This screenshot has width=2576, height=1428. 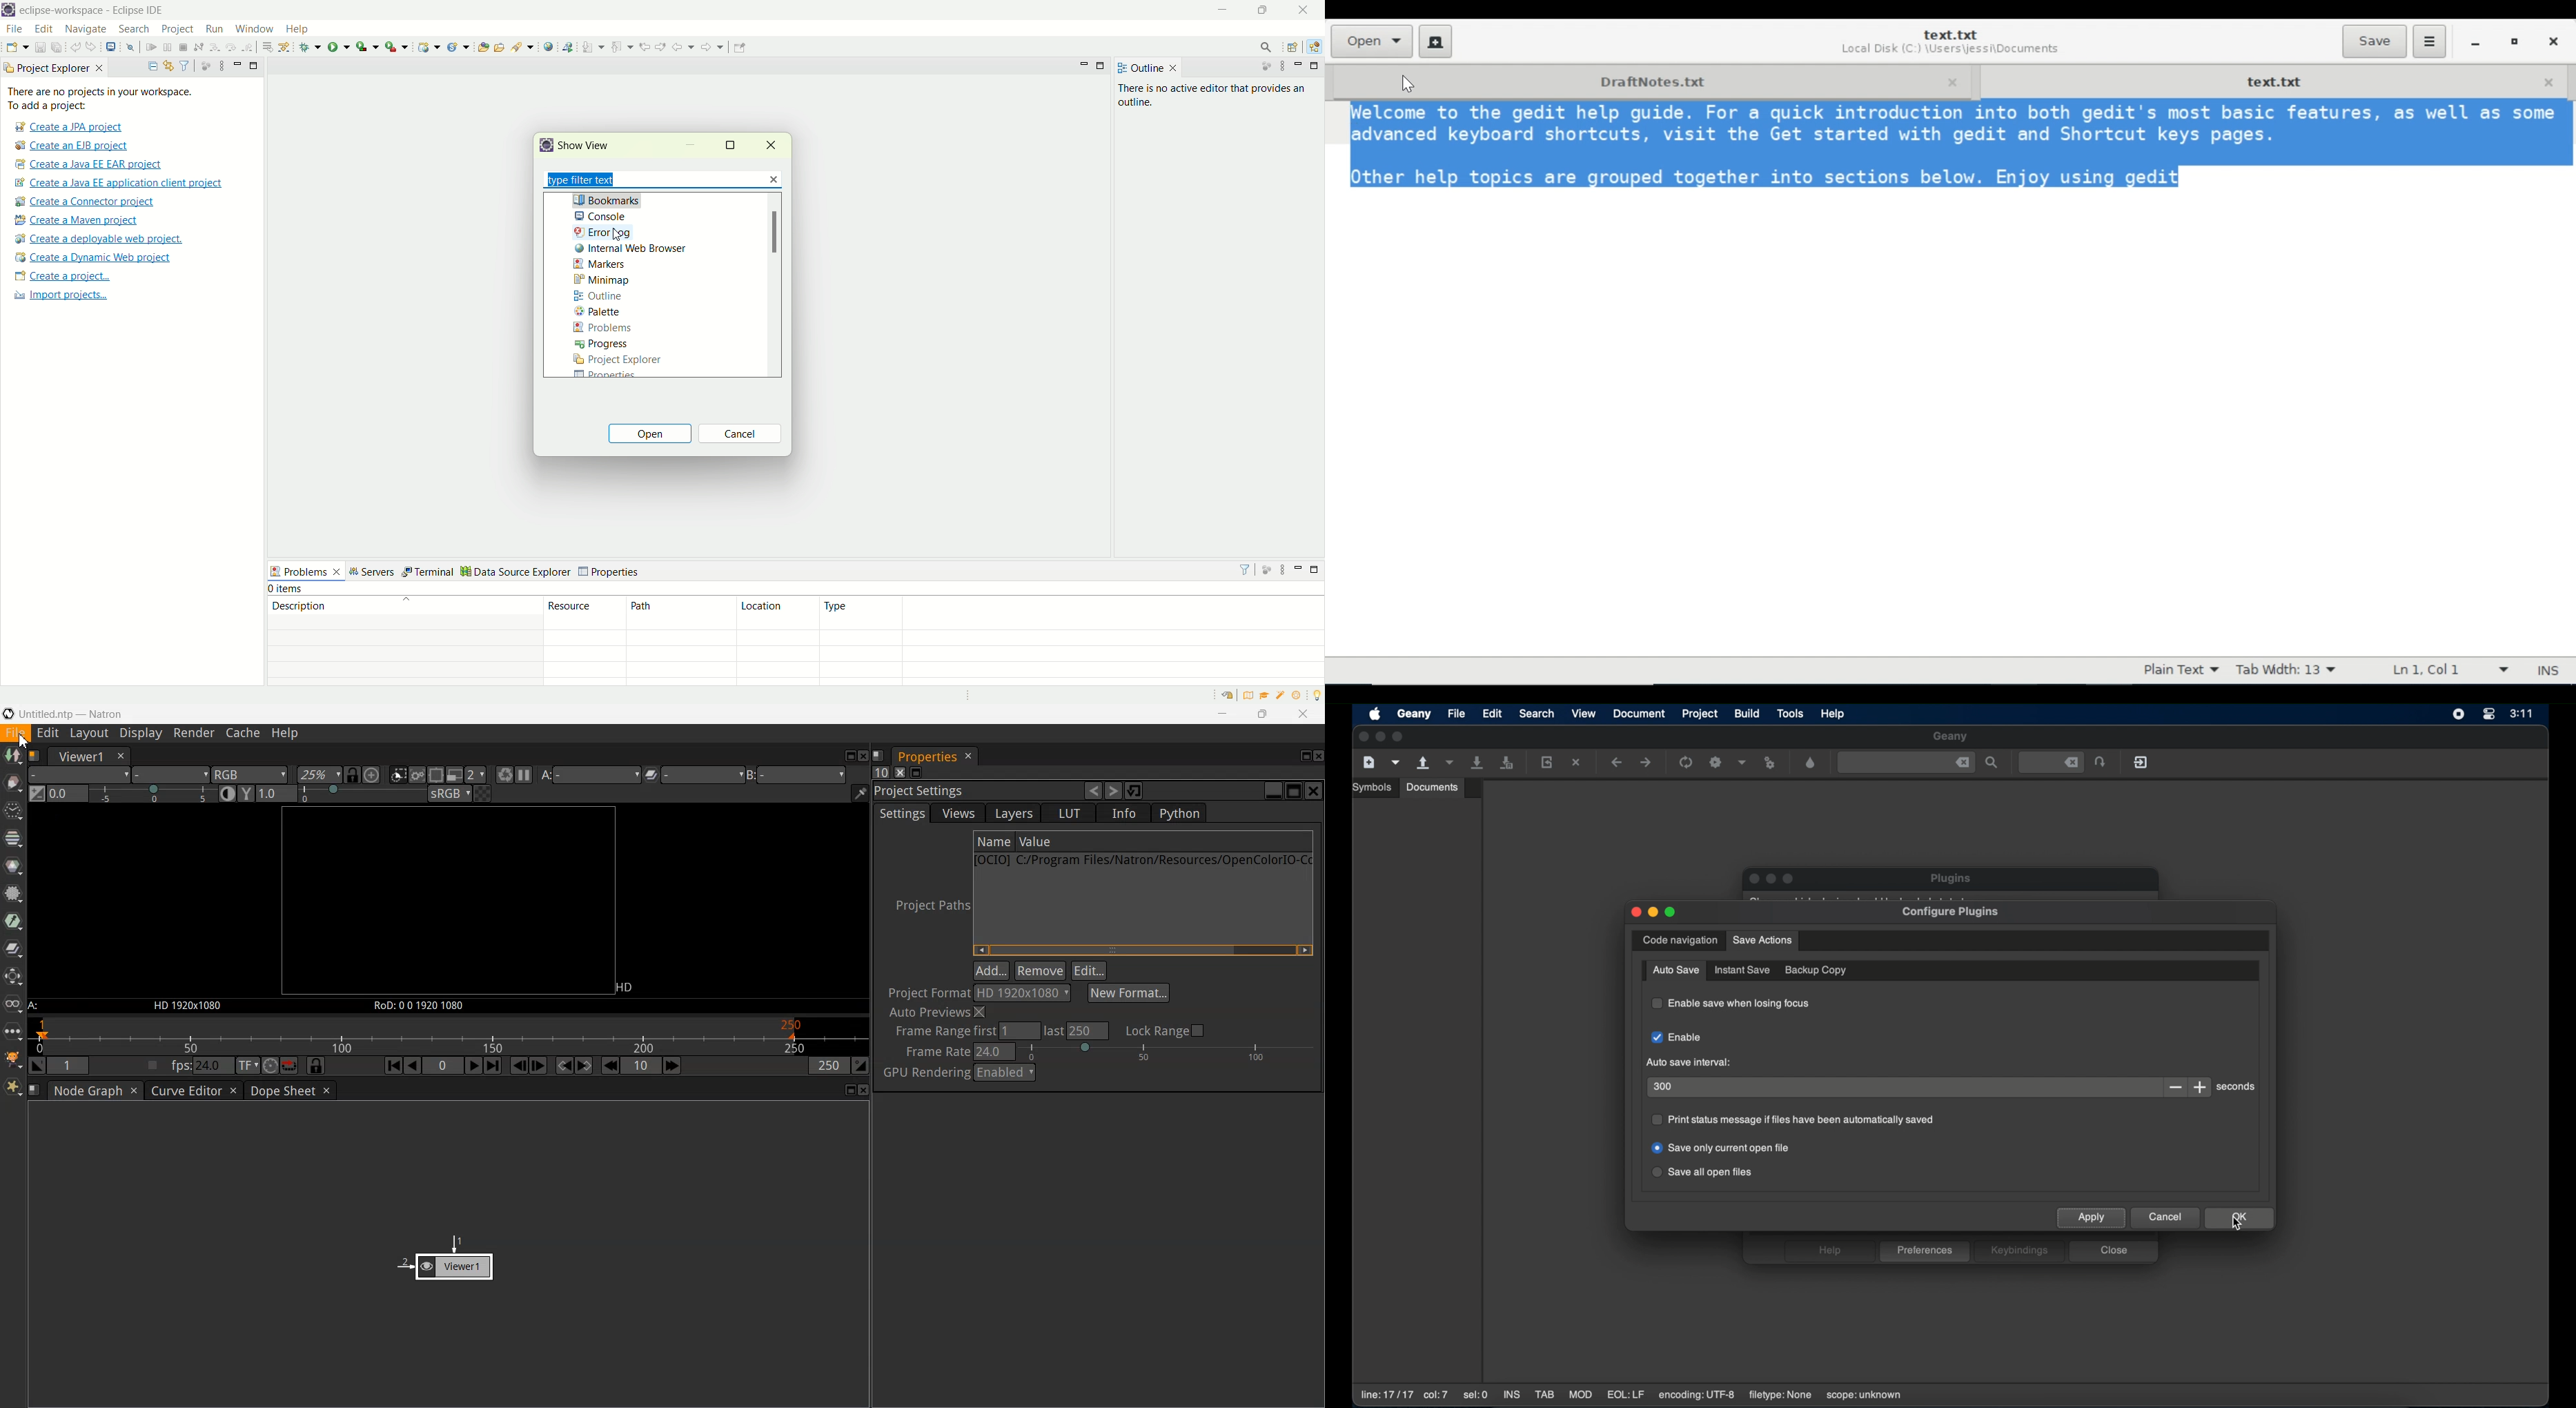 I want to click on Pause Updates, so click(x=523, y=774).